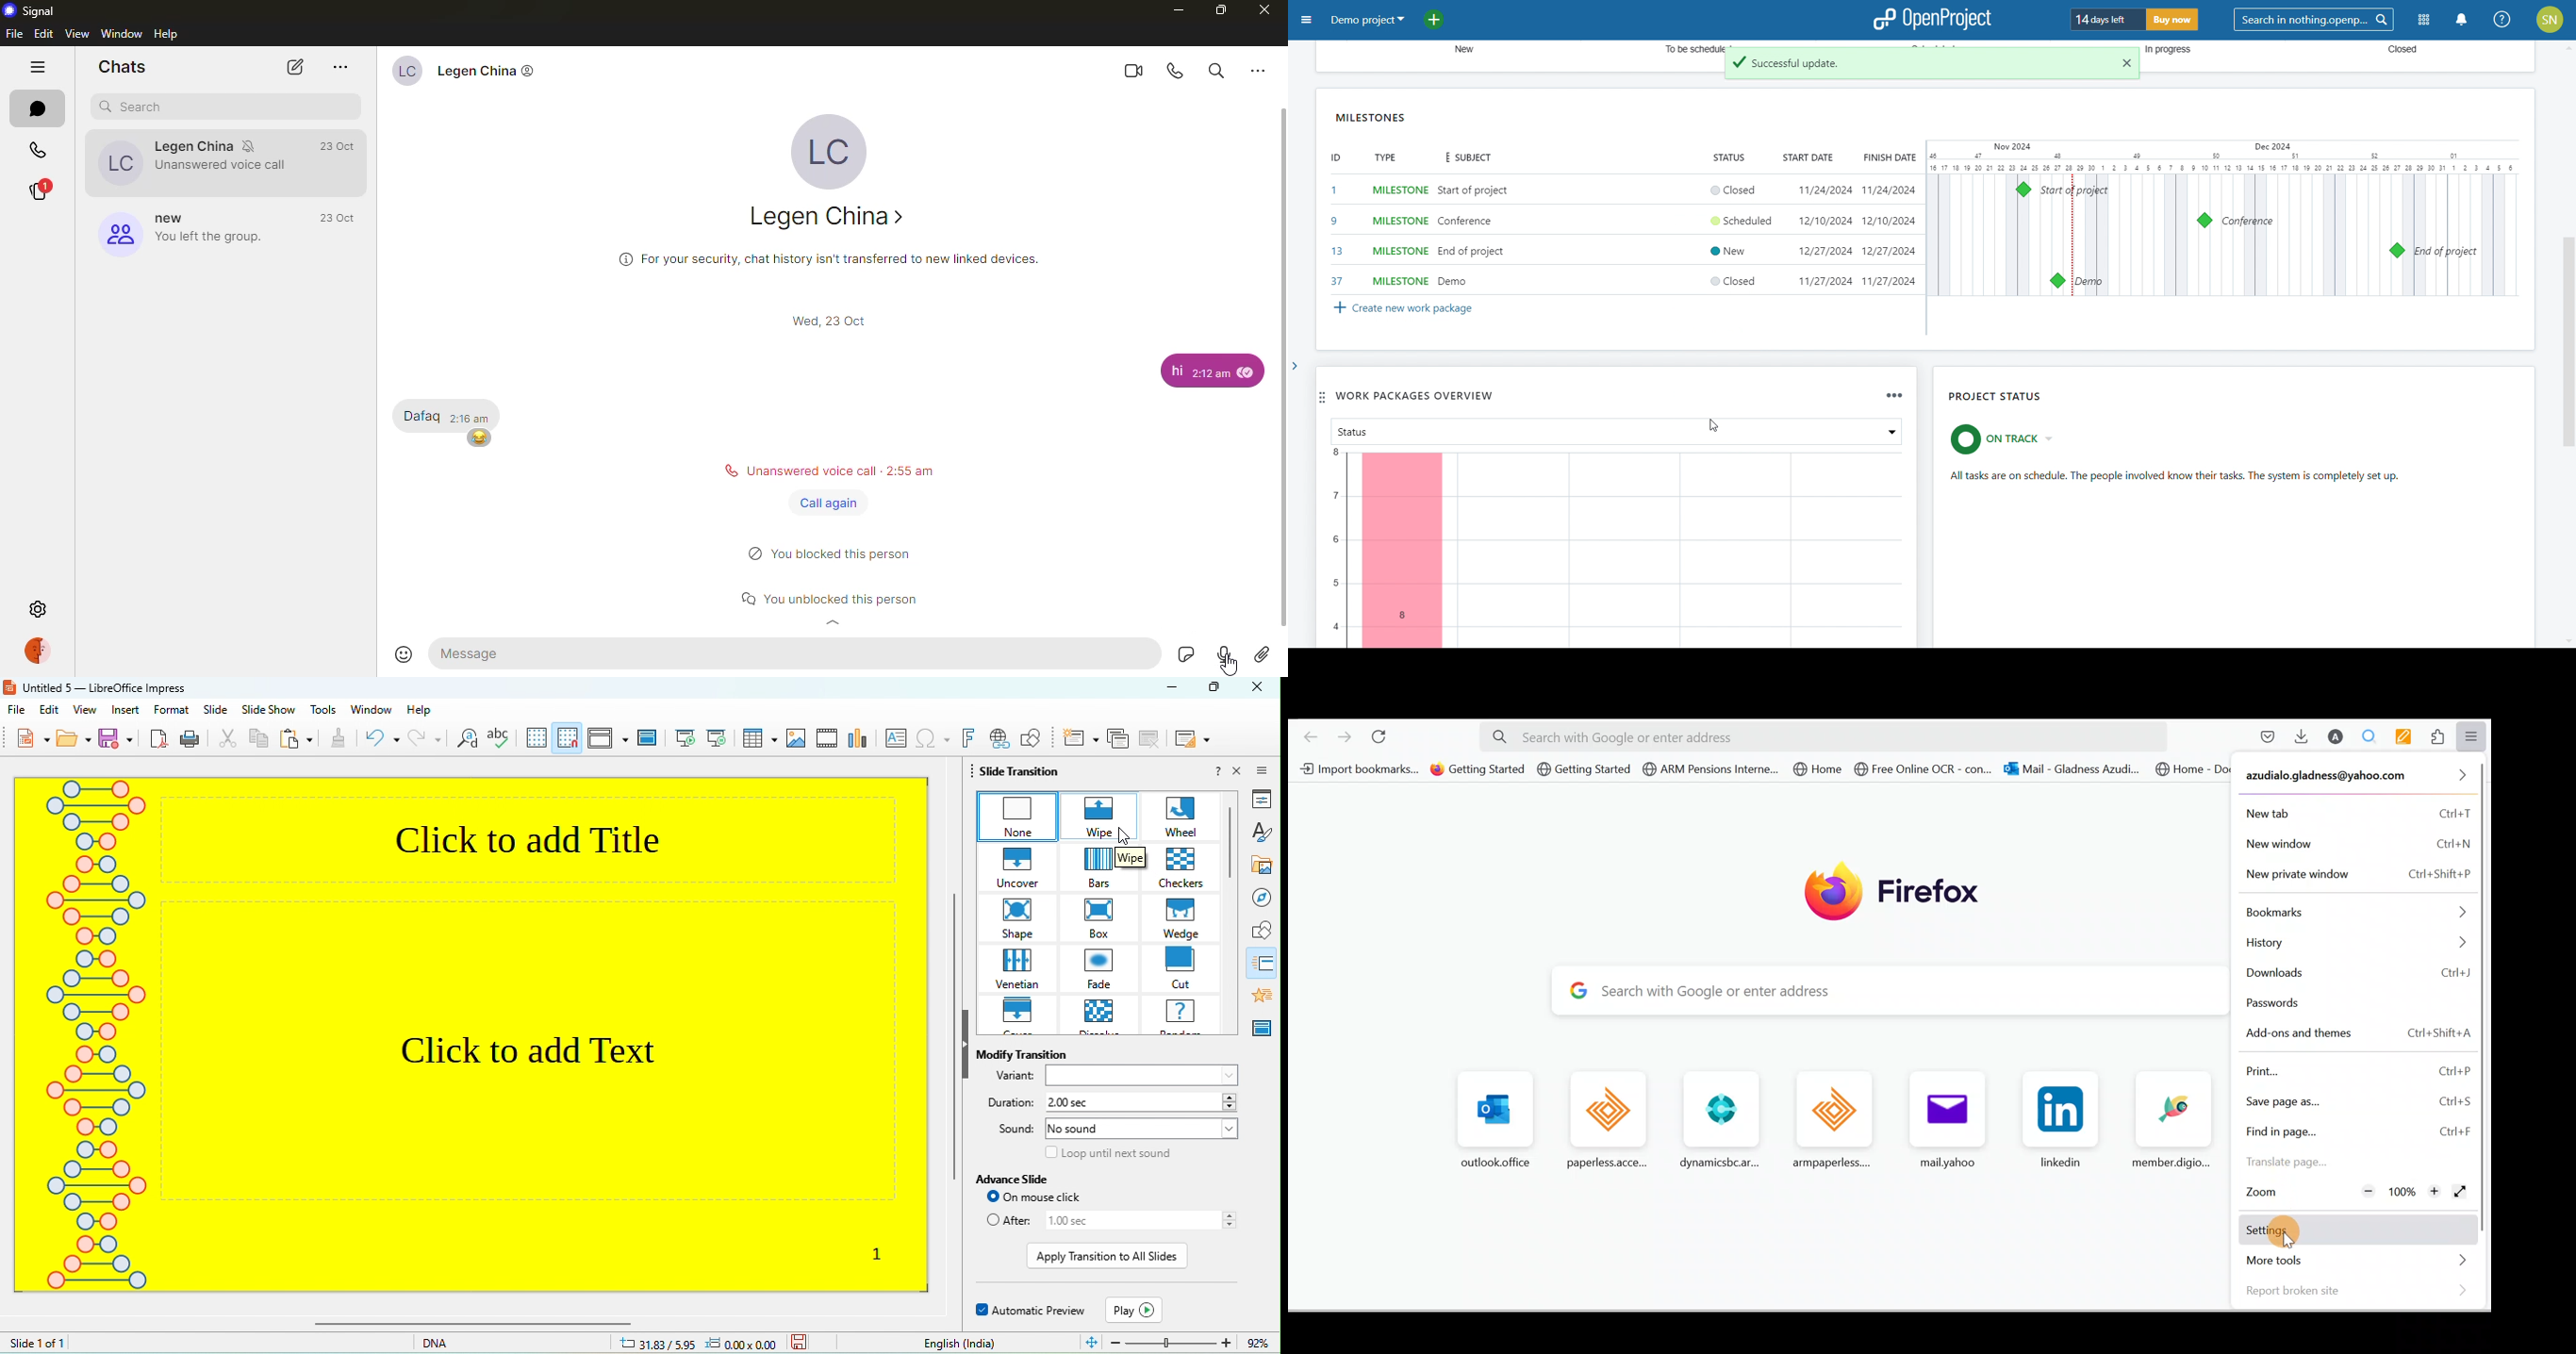  Describe the element at coordinates (651, 741) in the screenshot. I see `master slid` at that location.